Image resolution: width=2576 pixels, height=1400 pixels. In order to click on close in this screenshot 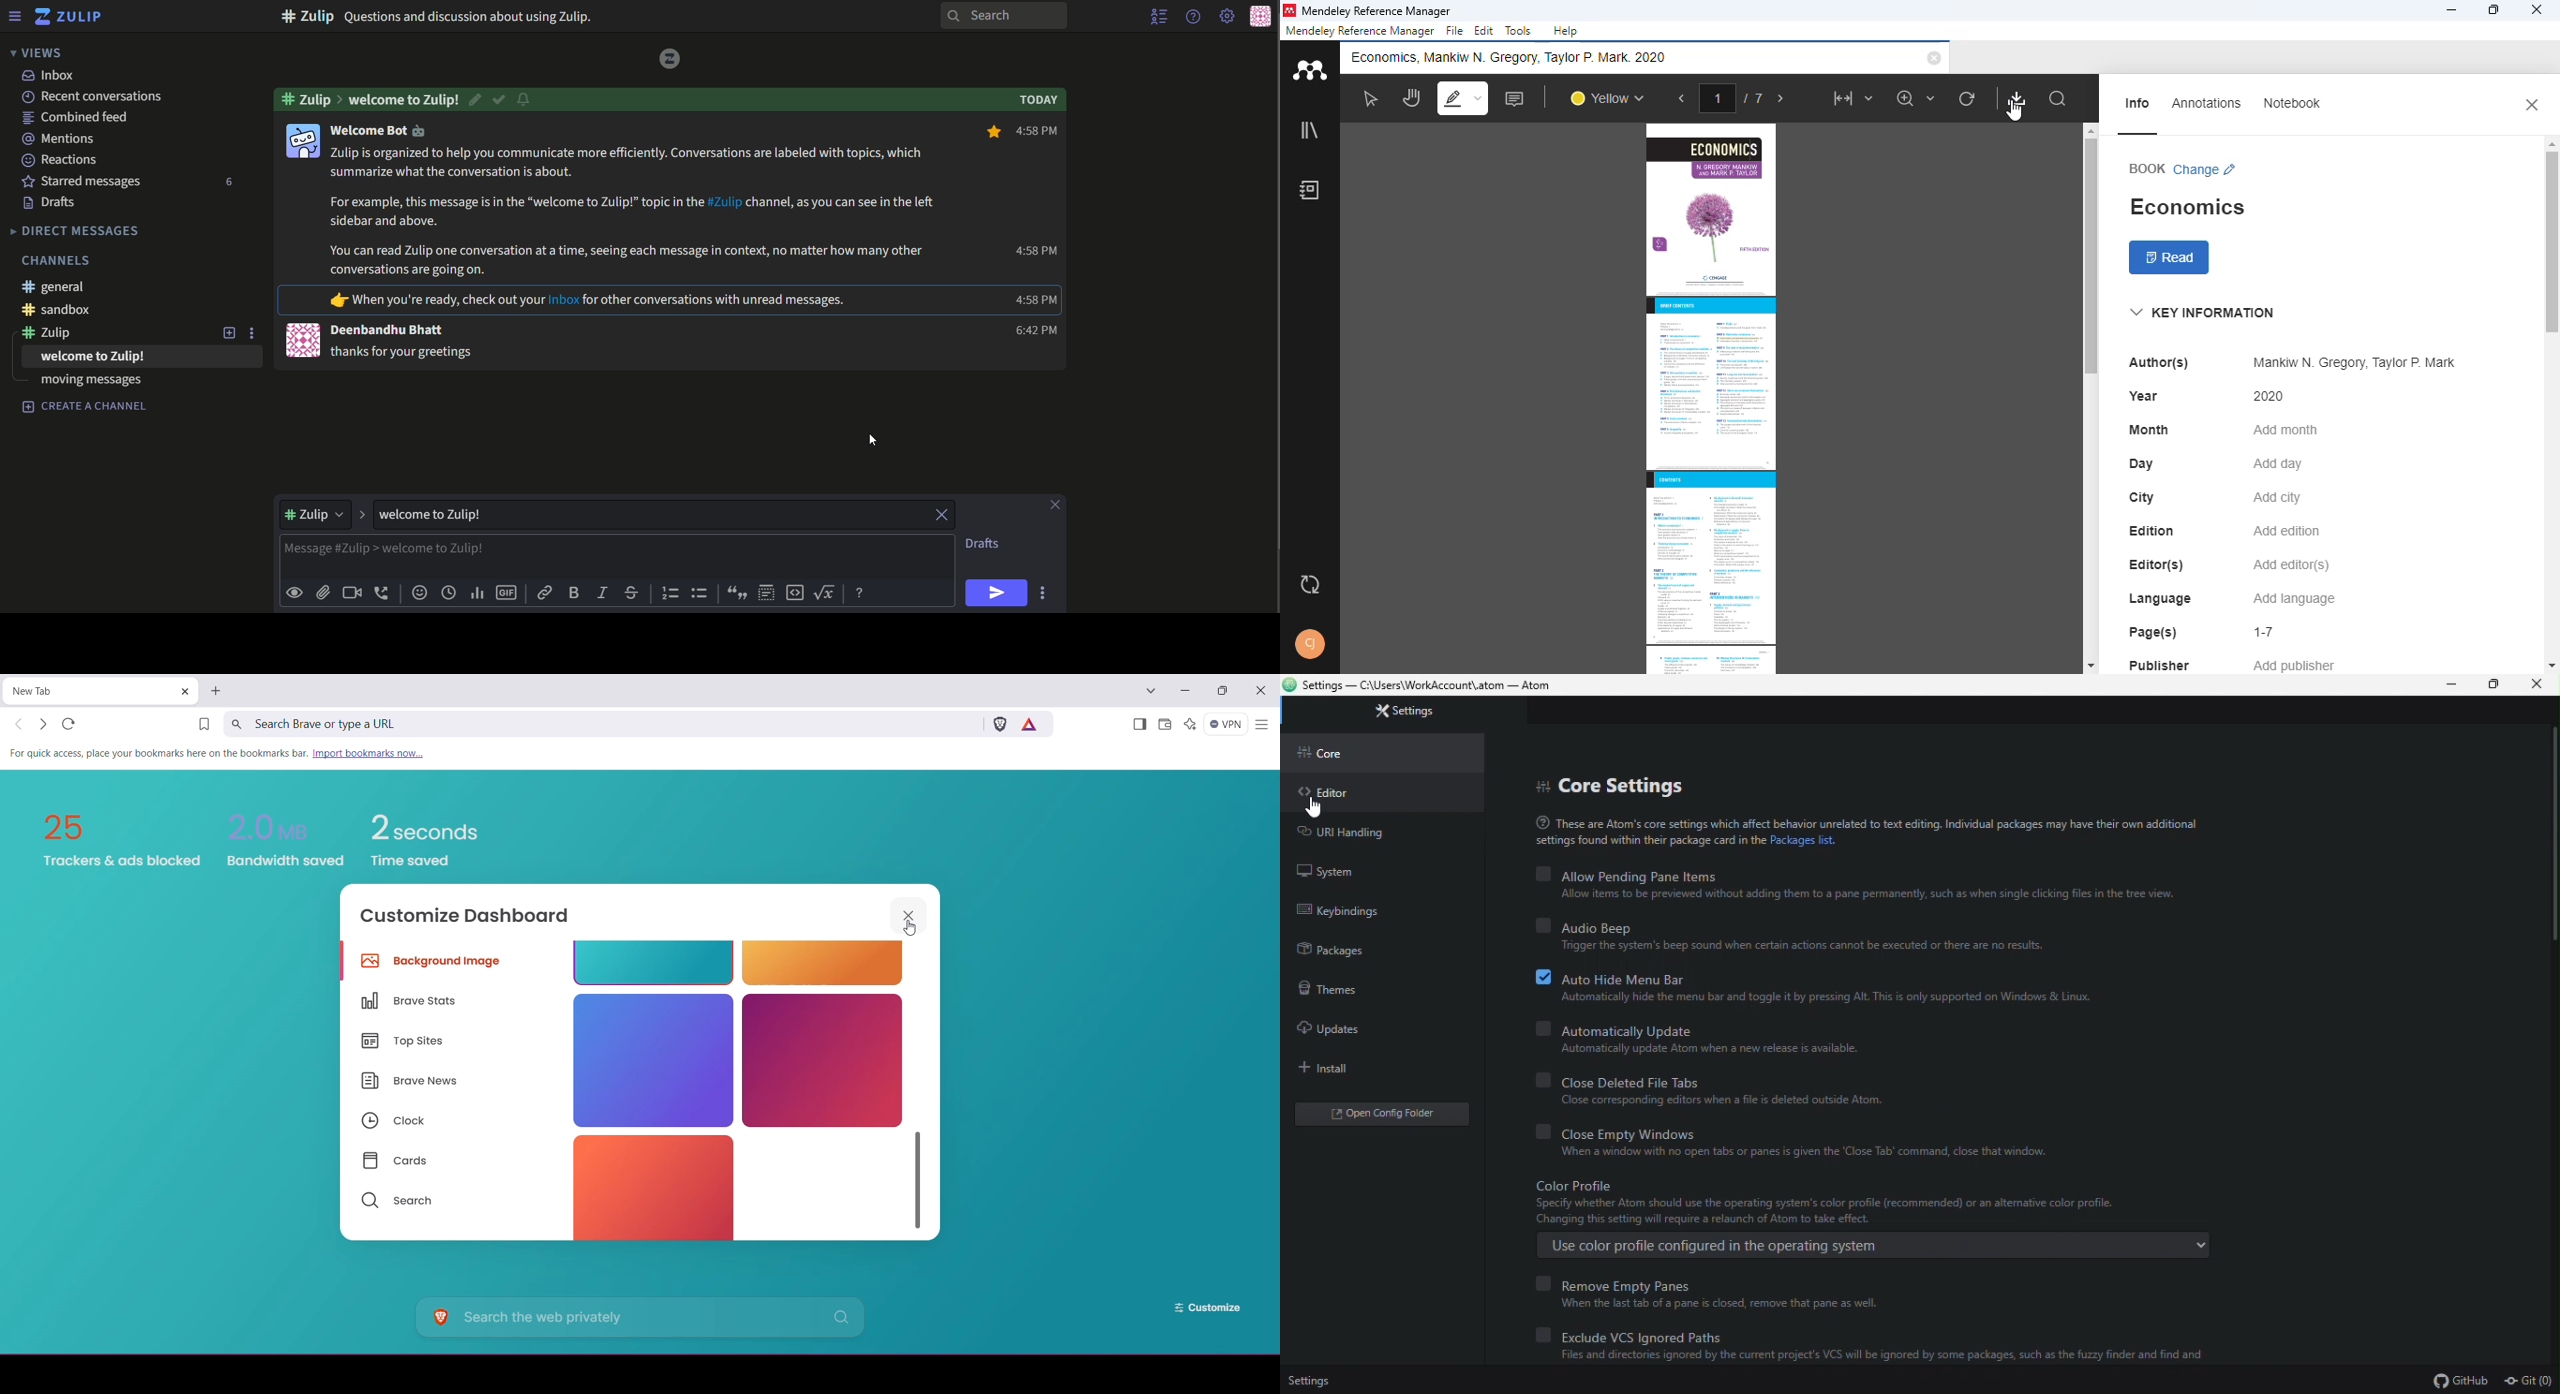, I will do `click(1934, 58)`.